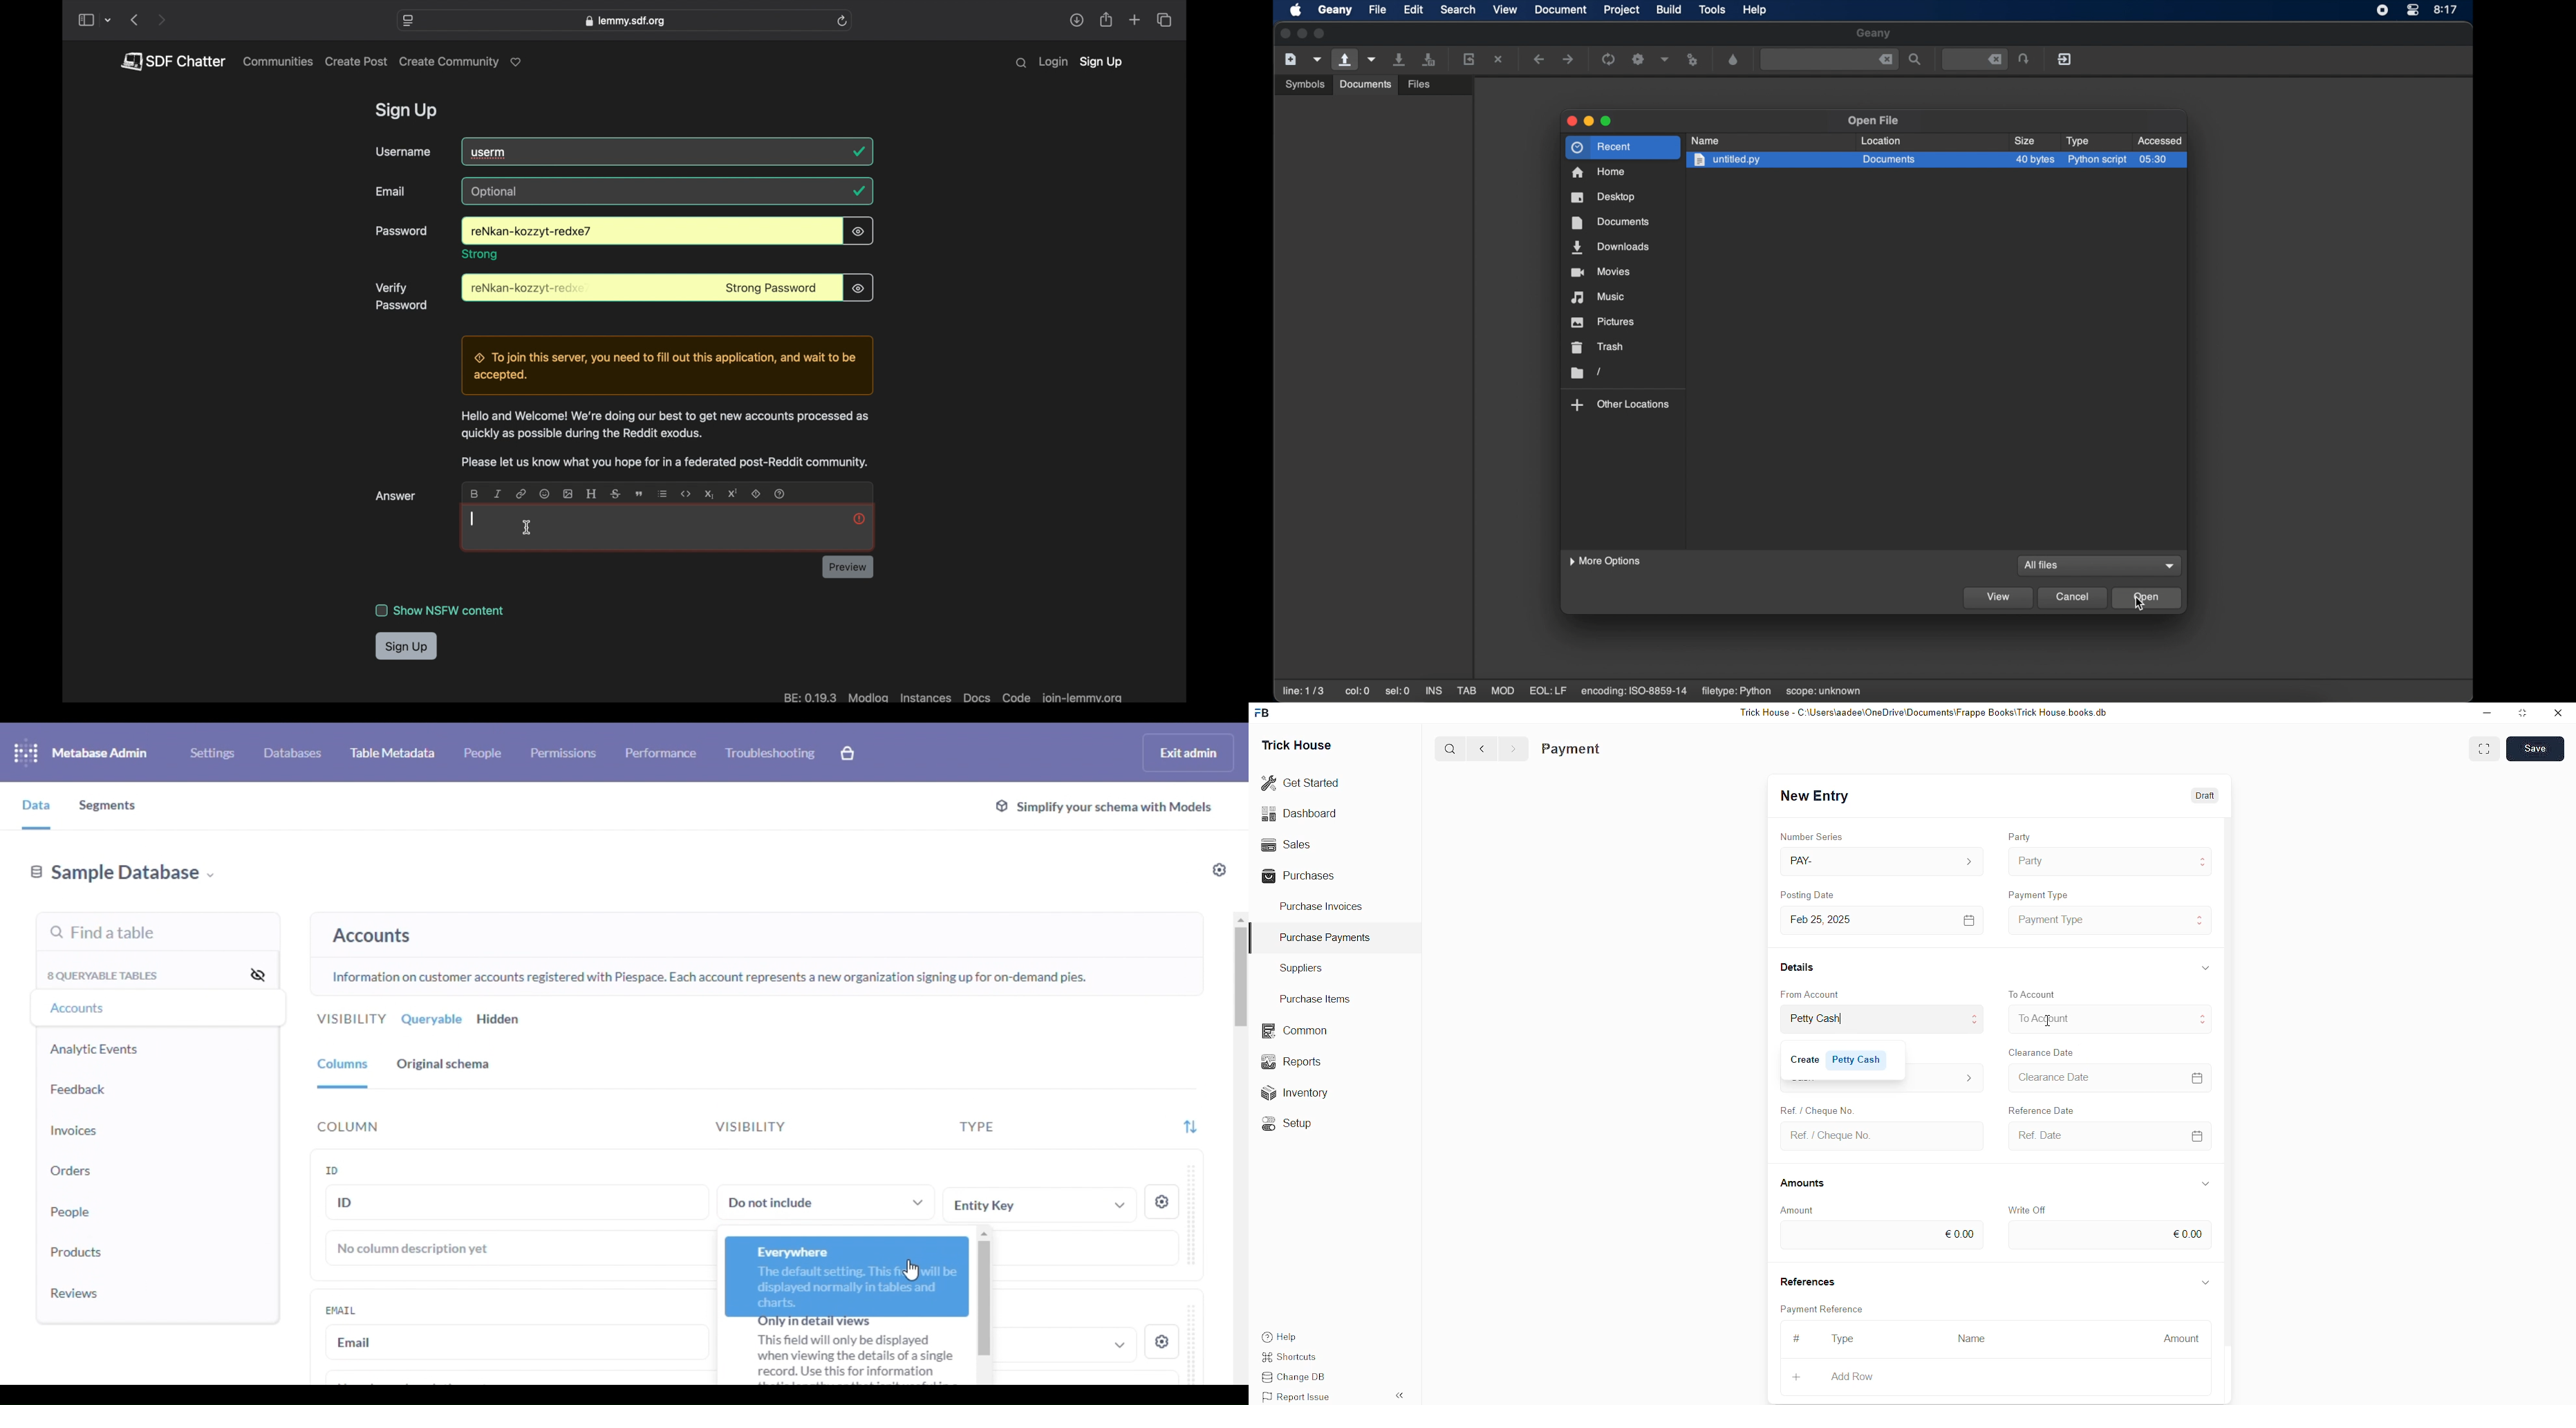  Describe the element at coordinates (911, 1270) in the screenshot. I see `cursor` at that location.